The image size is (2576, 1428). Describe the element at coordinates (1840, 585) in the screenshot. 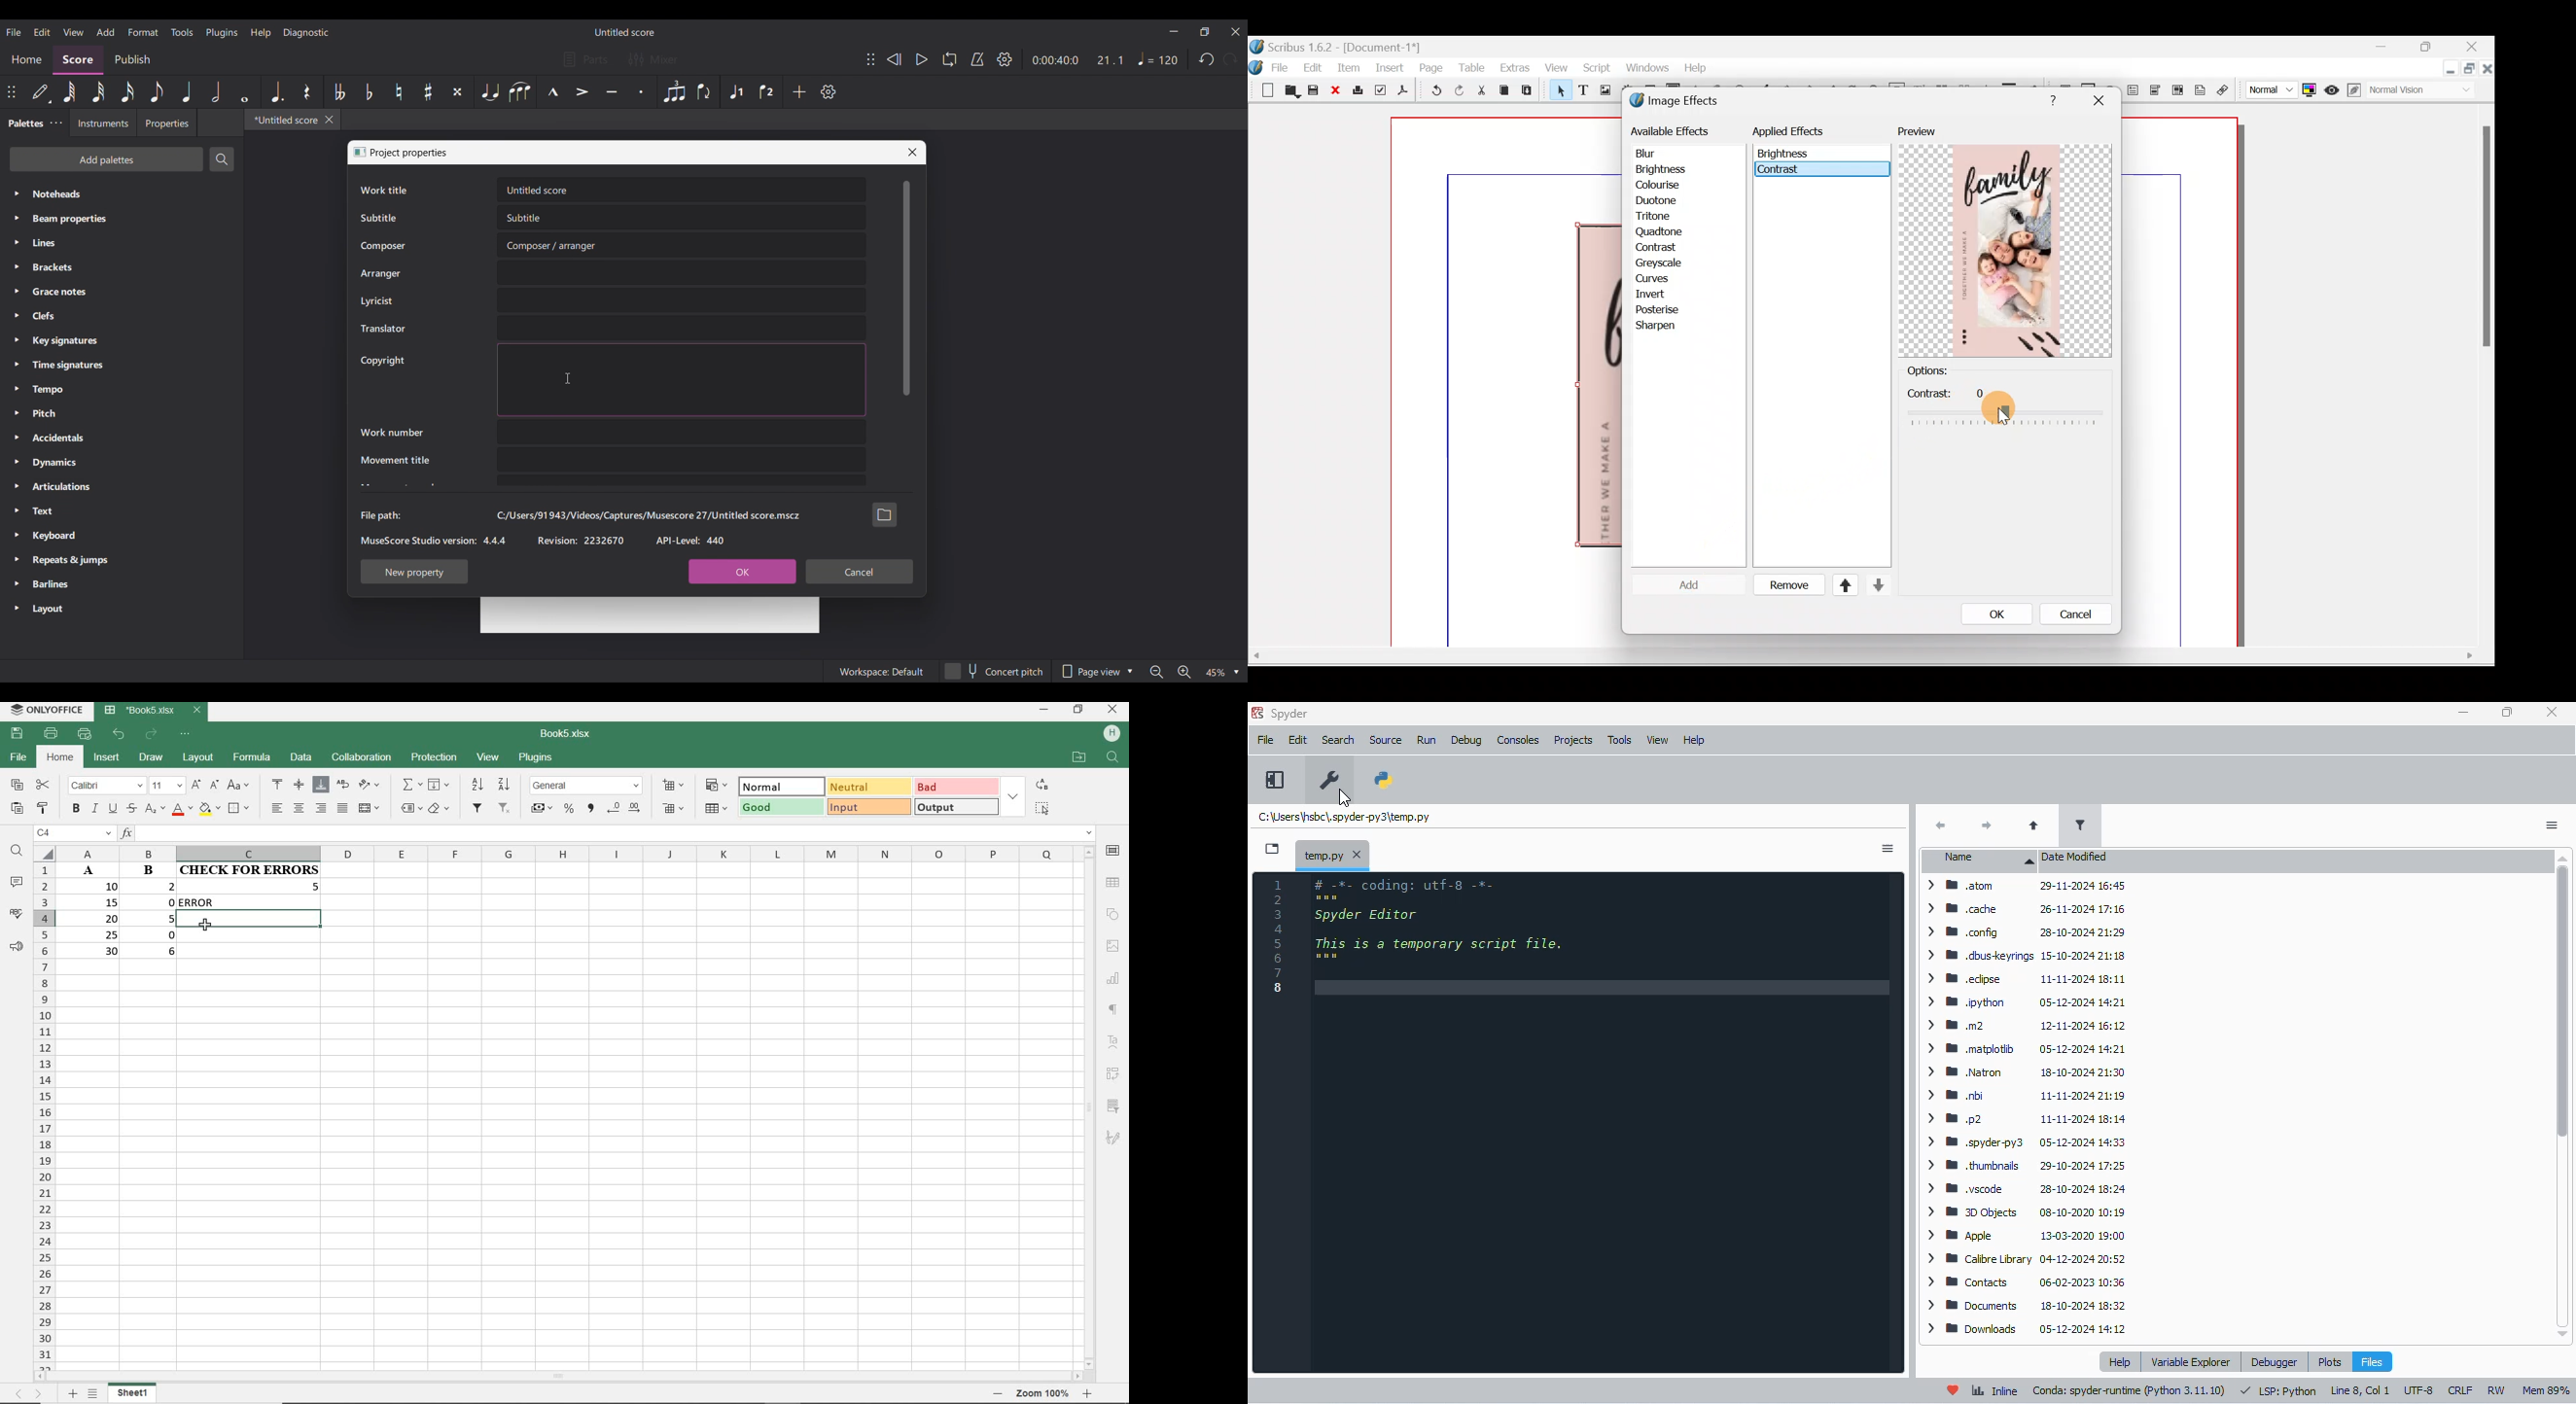

I see `Move up` at that location.